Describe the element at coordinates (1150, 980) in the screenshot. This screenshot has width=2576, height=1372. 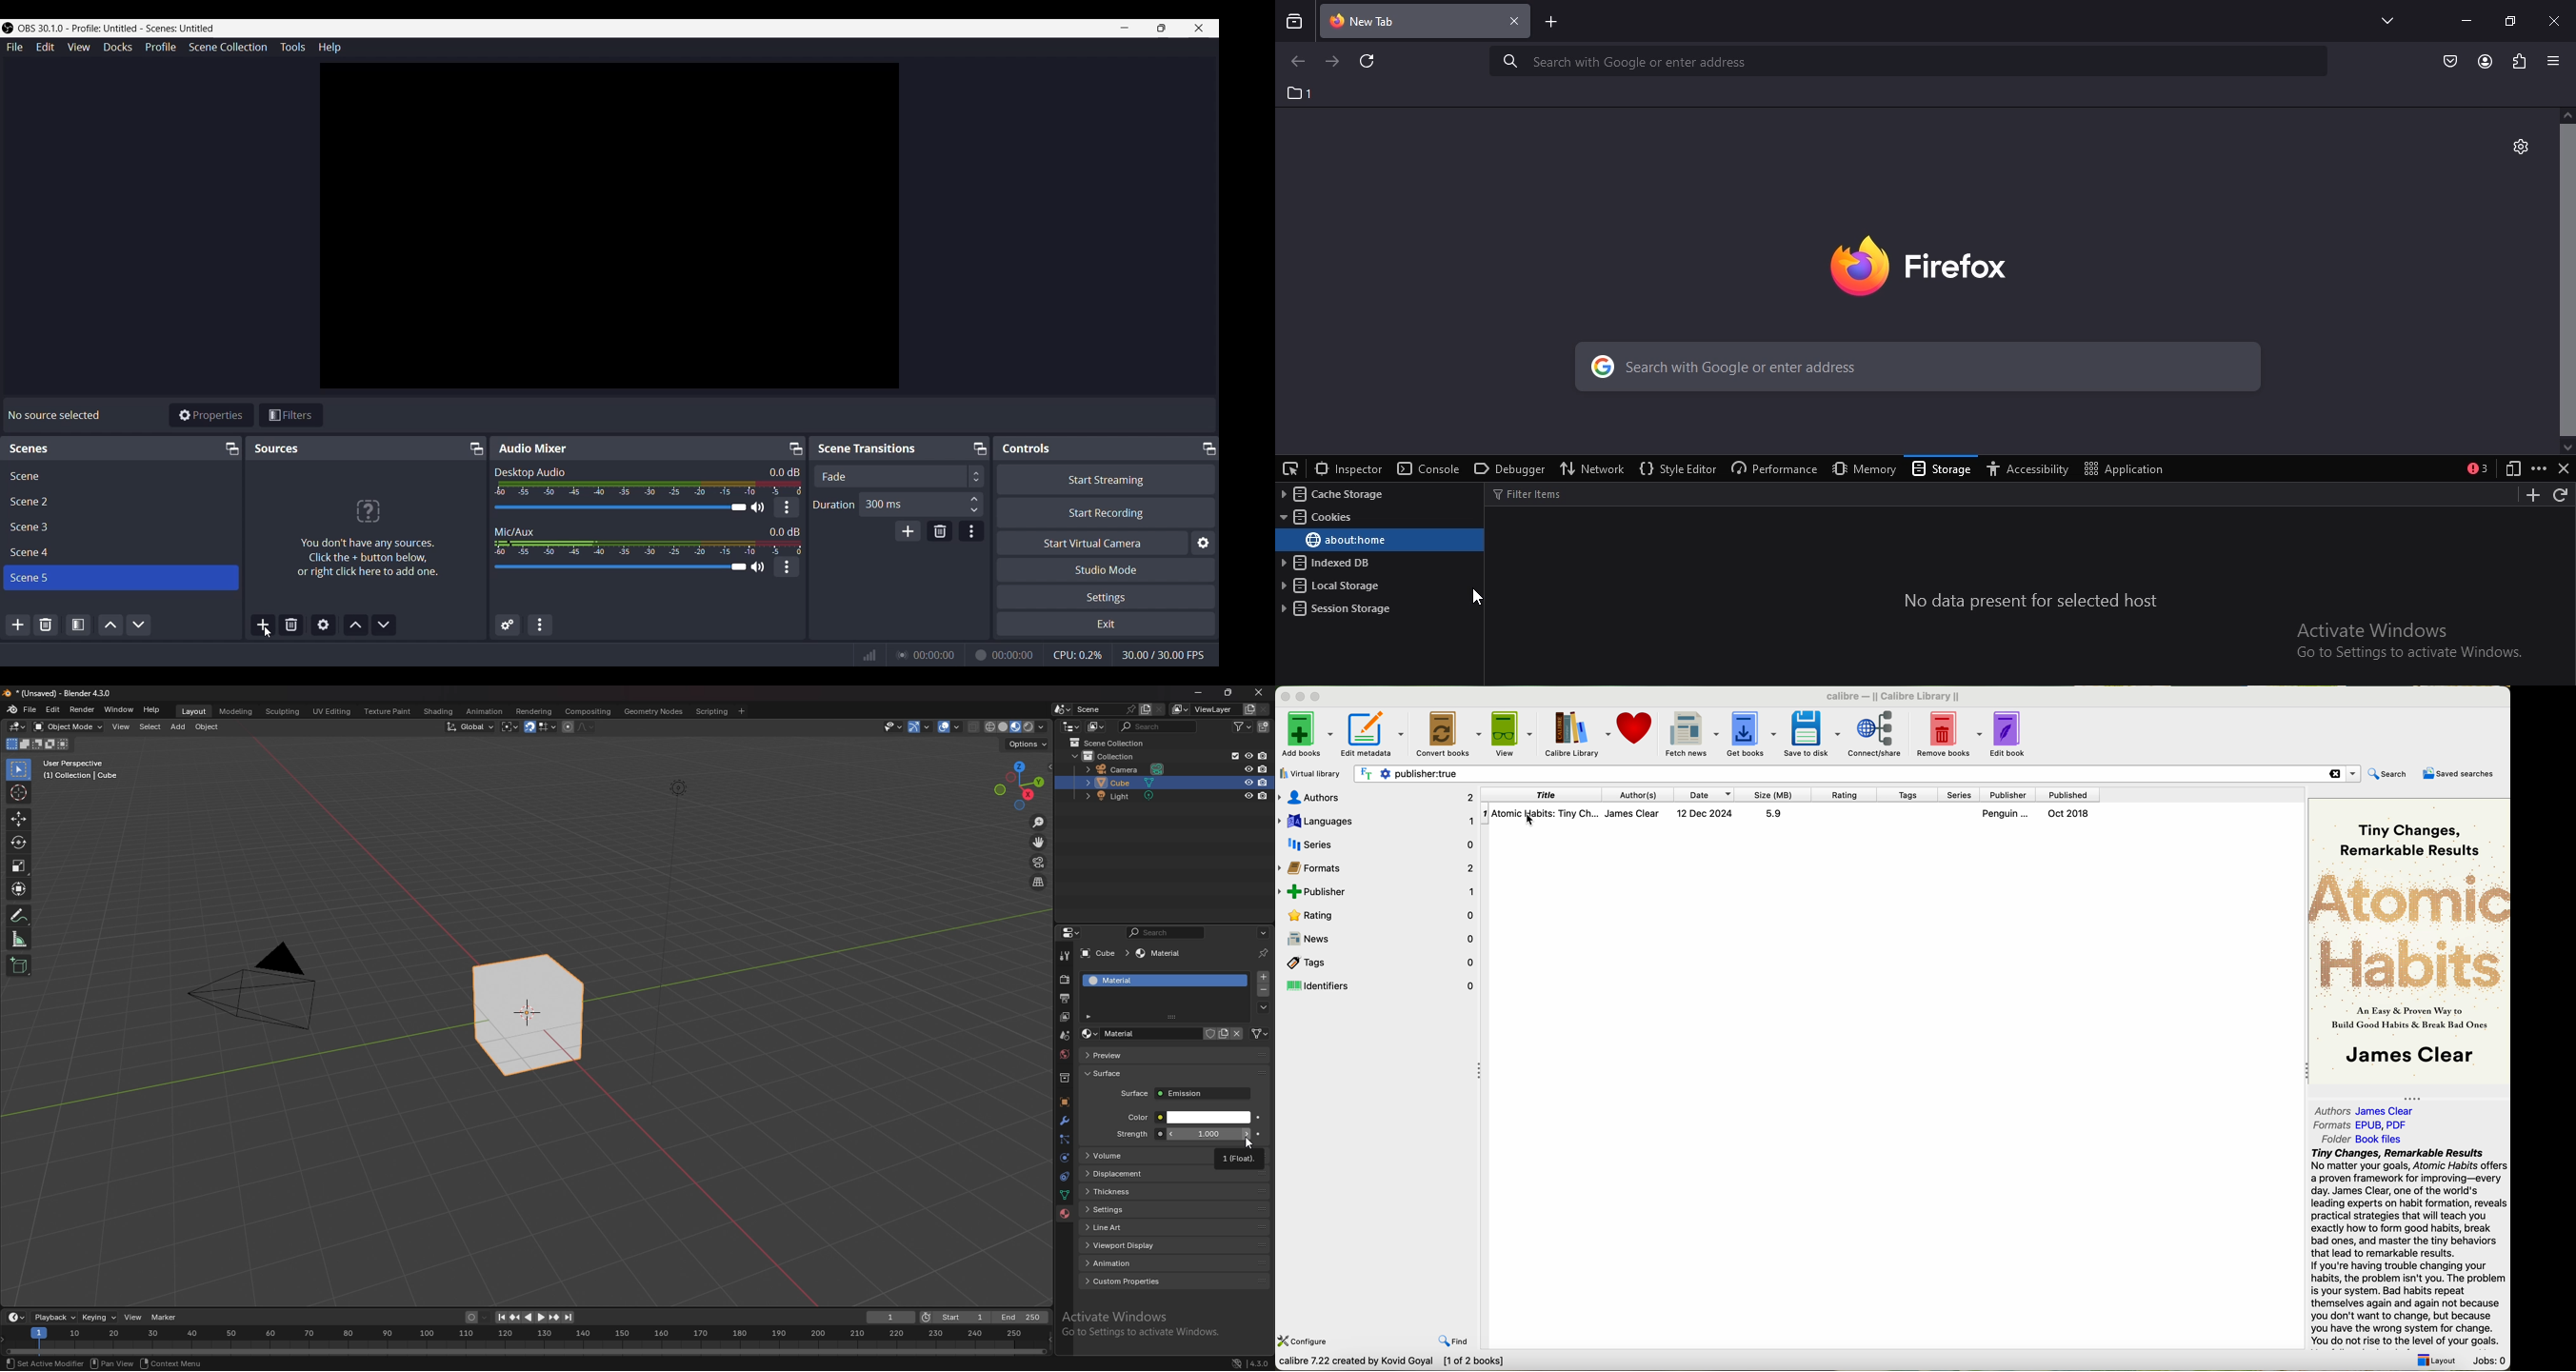
I see `material` at that location.